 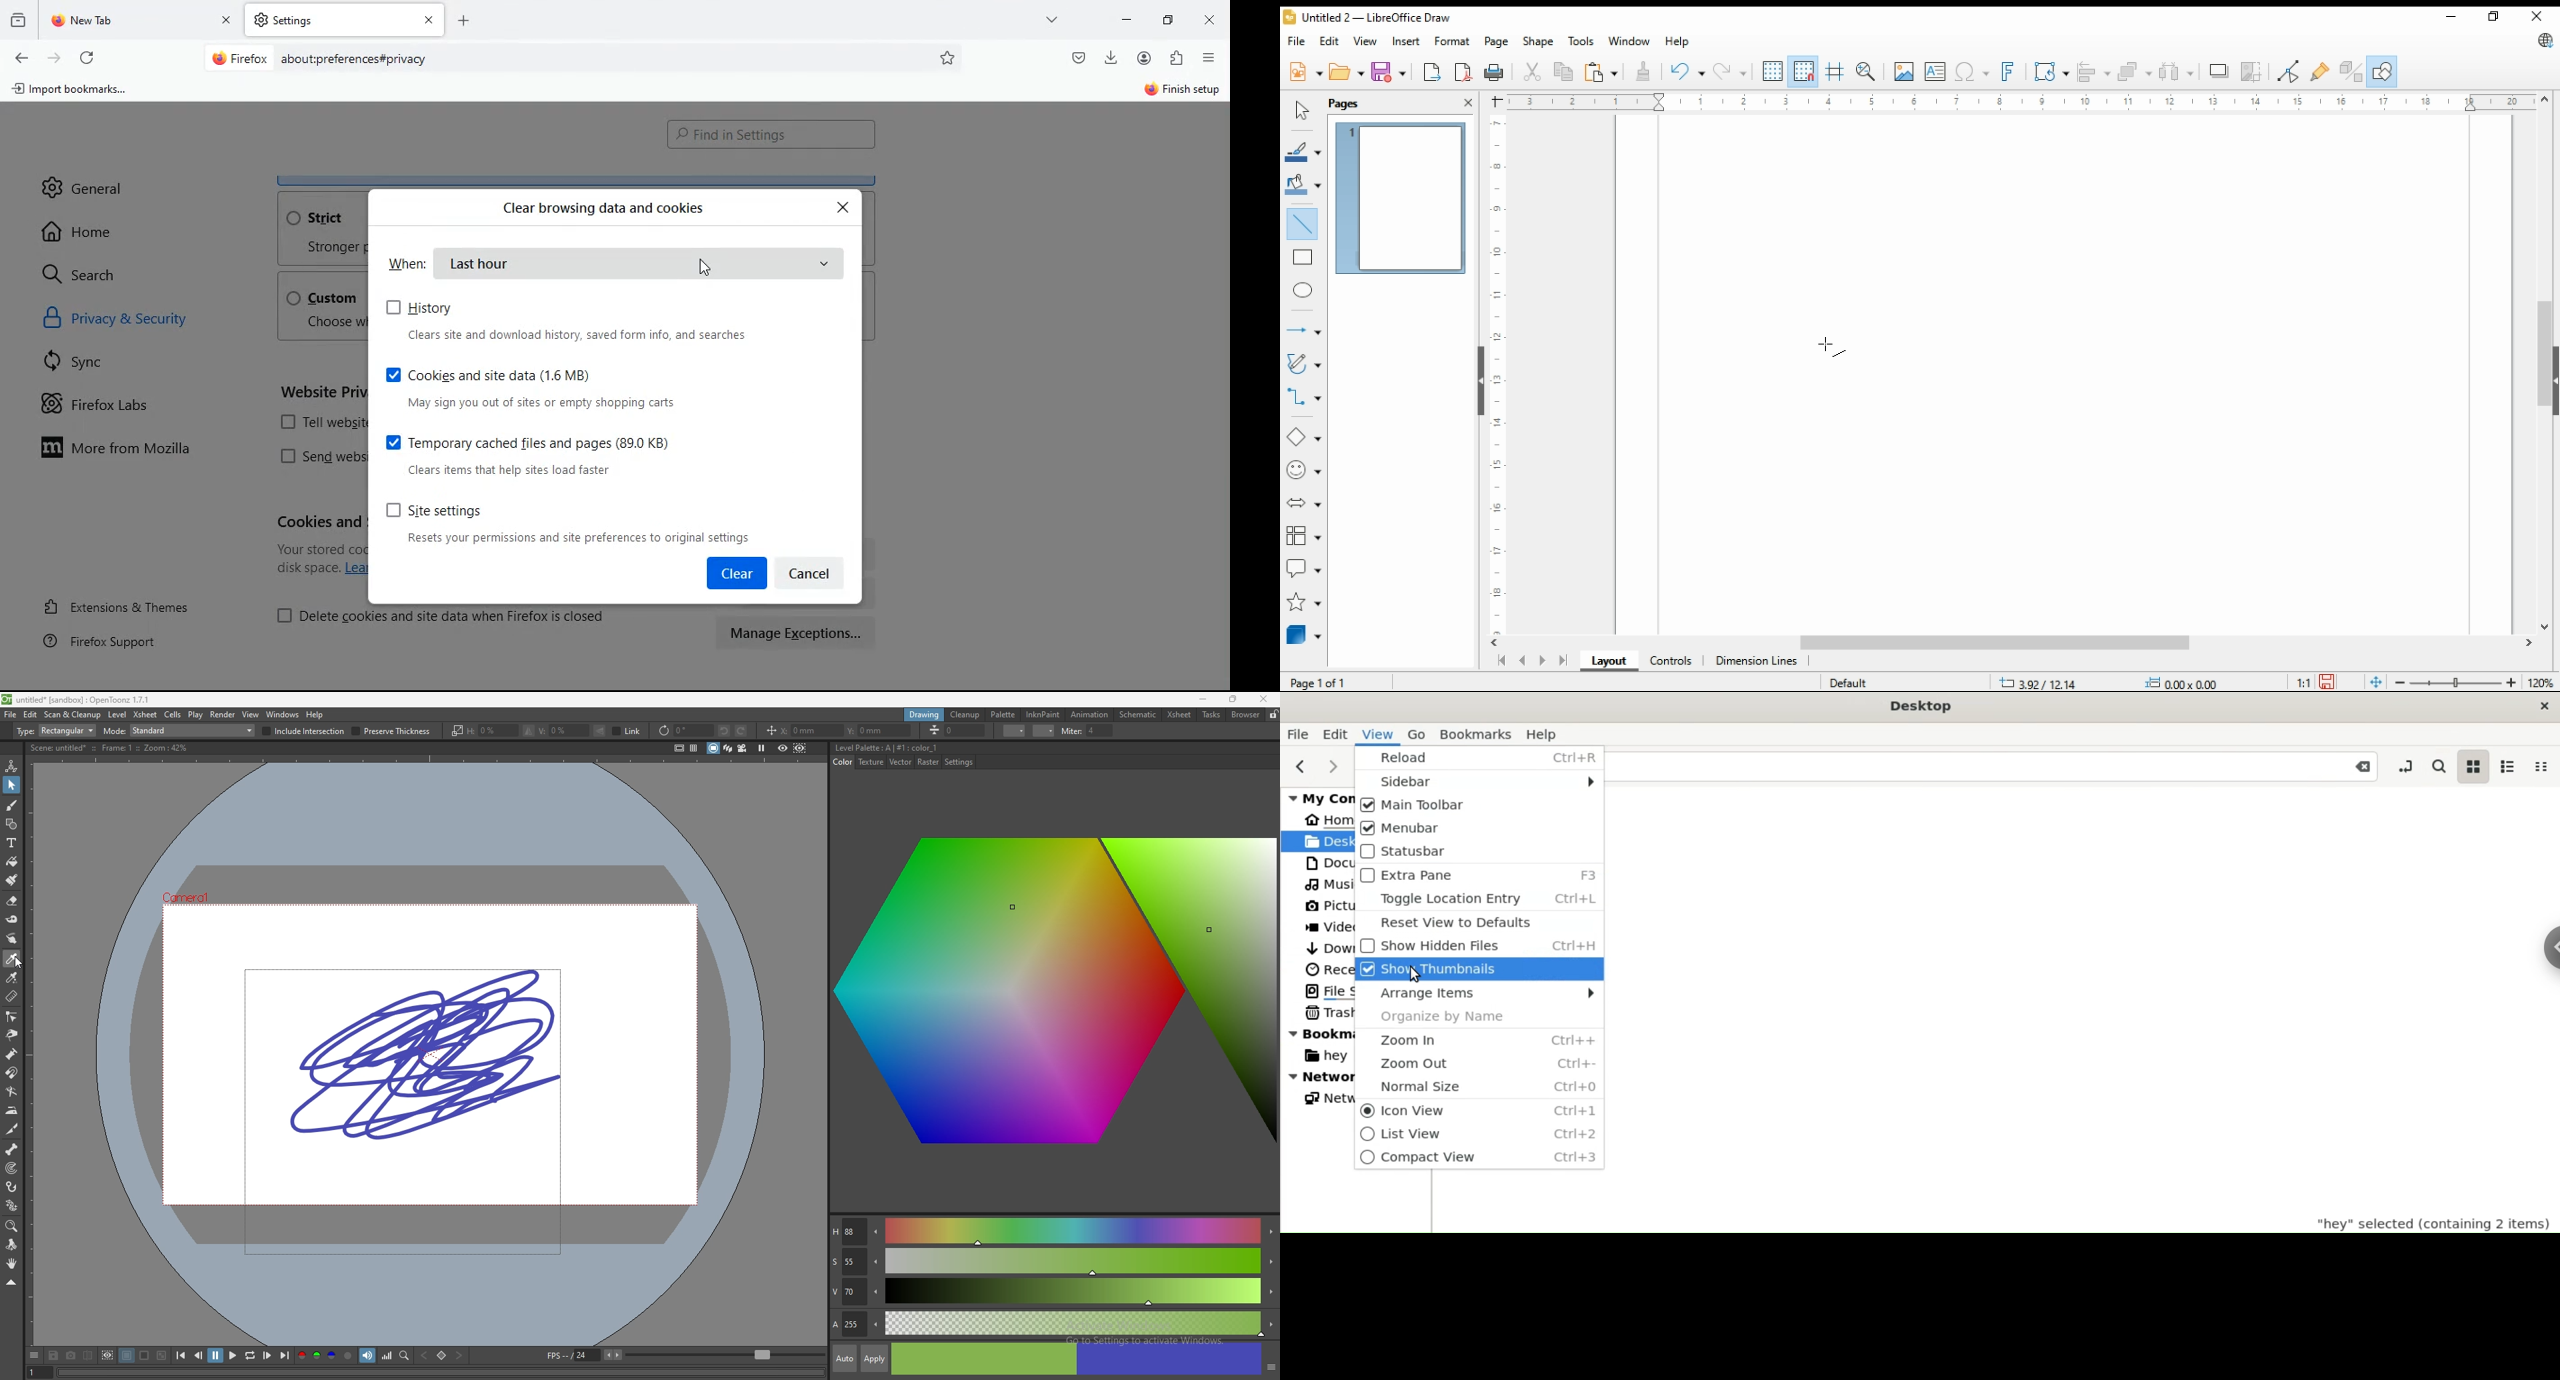 I want to click on insert, so click(x=1406, y=40).